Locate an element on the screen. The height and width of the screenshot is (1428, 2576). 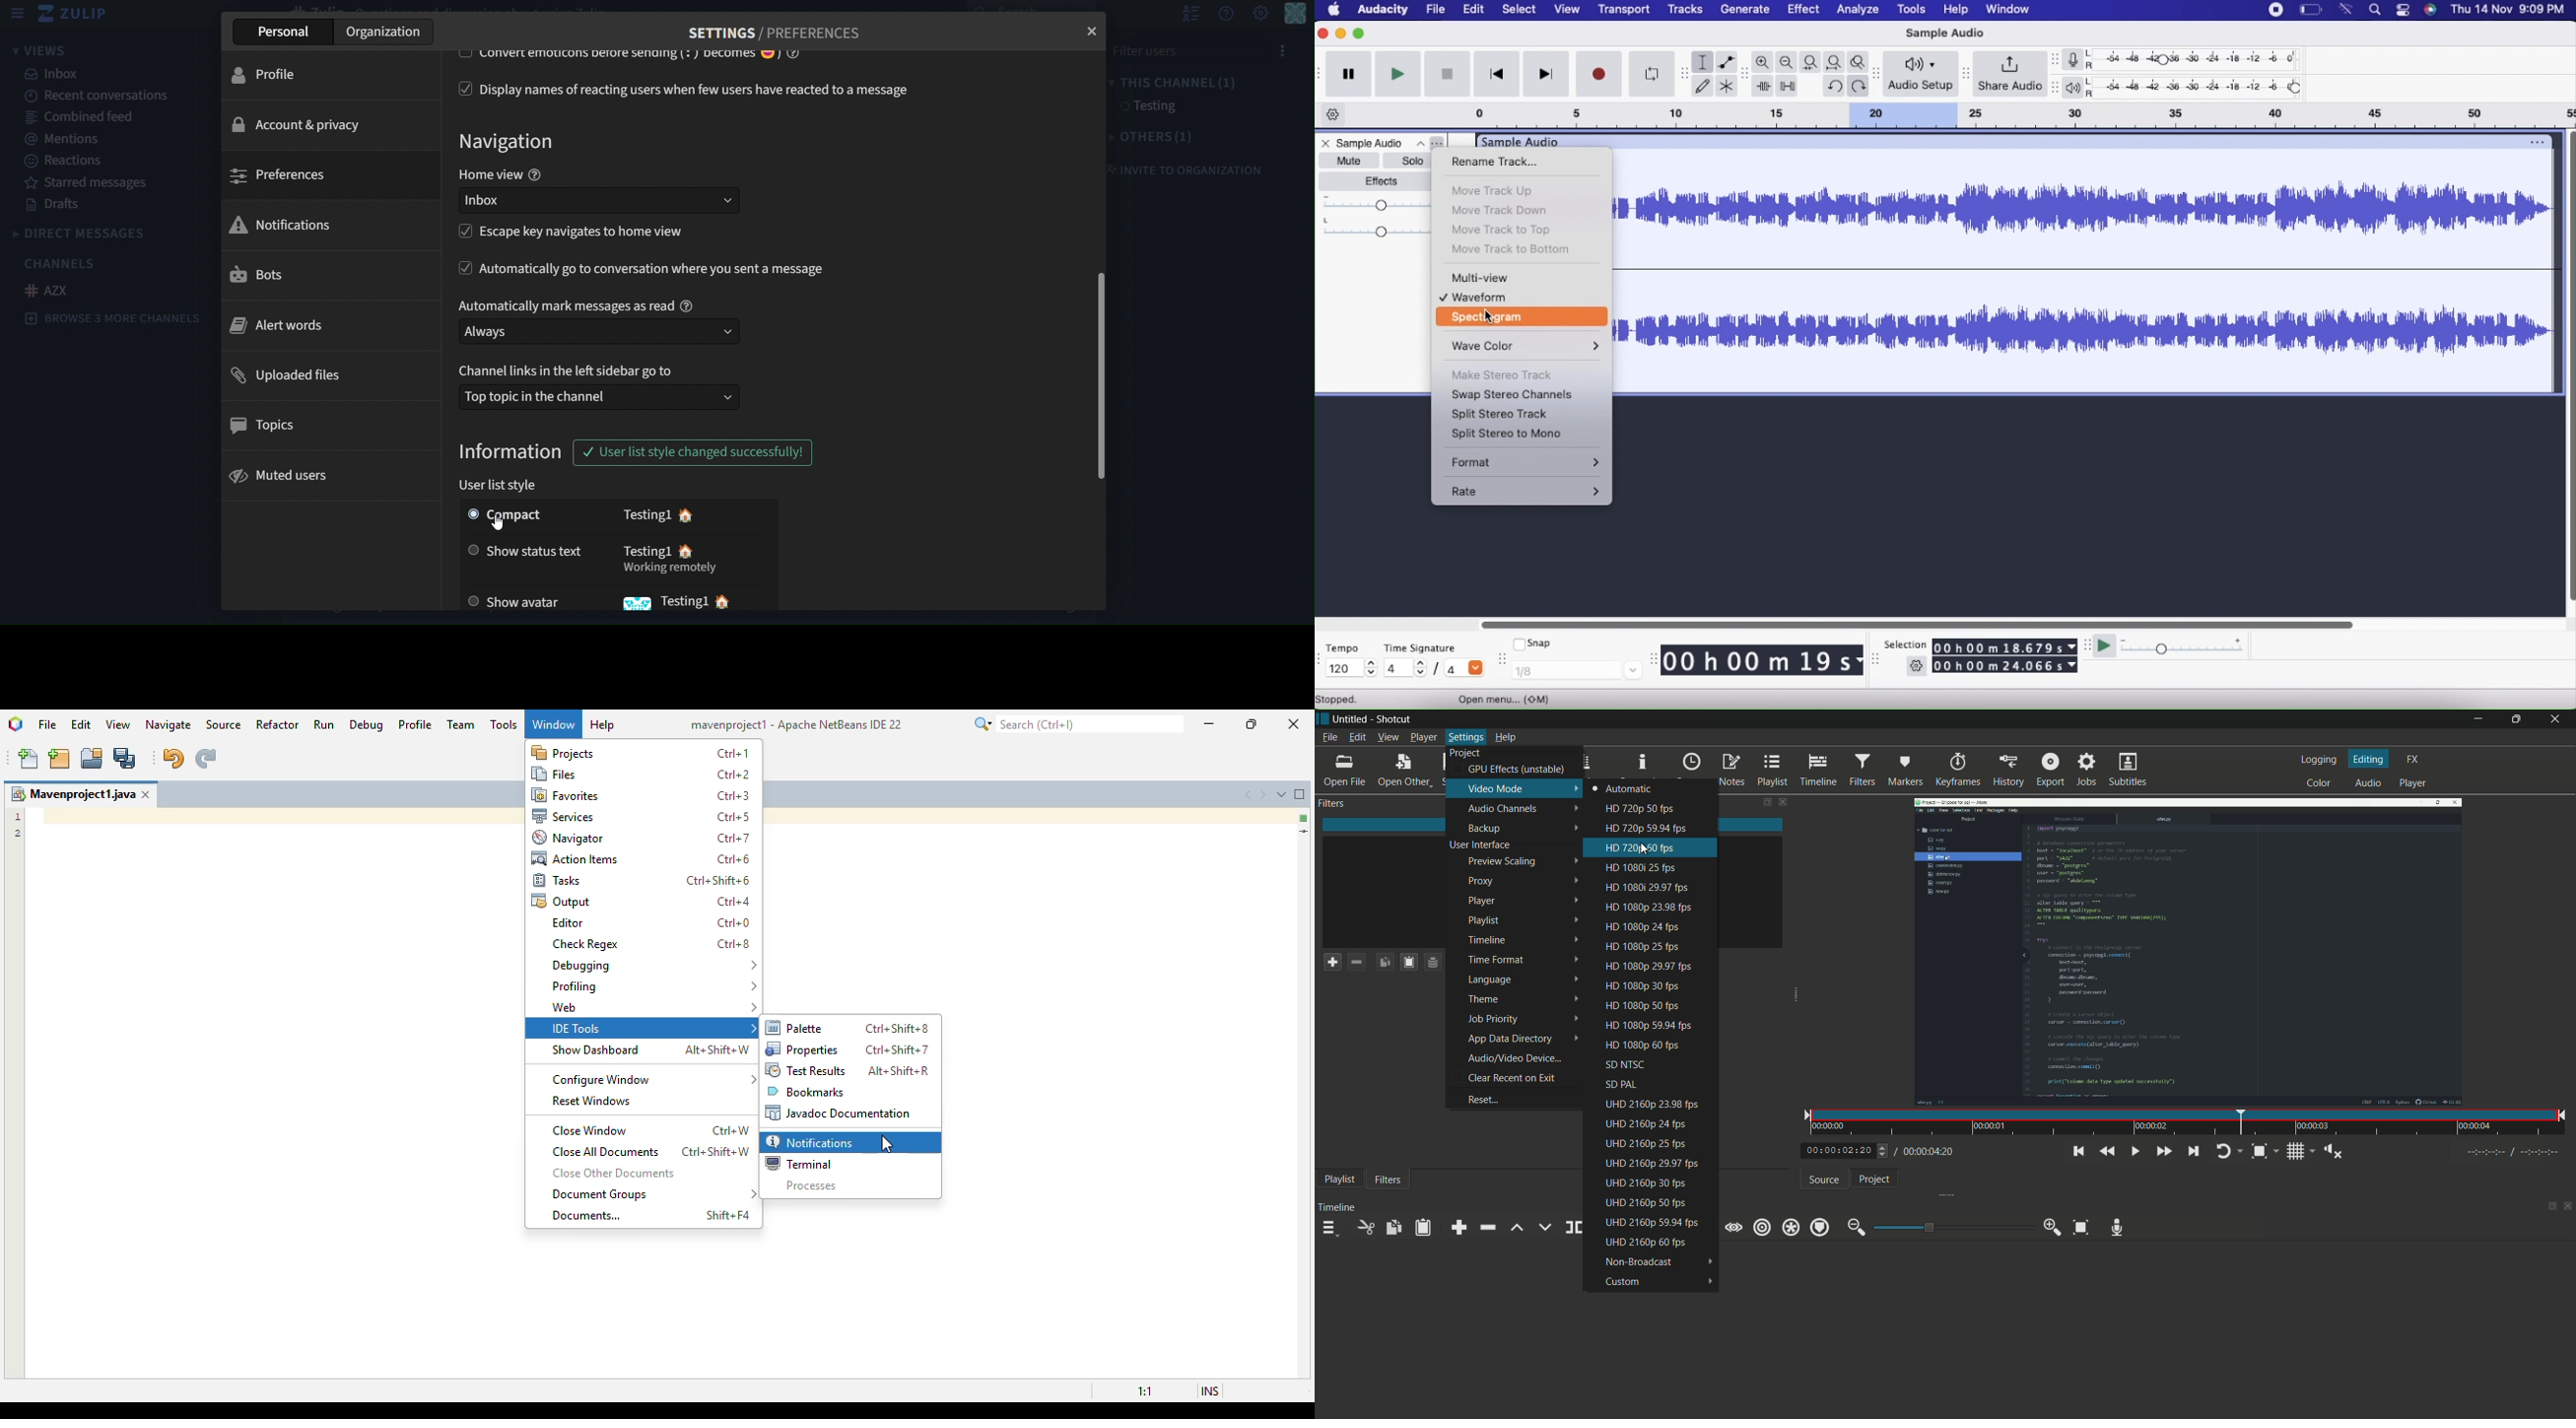
Zoom out is located at coordinates (1786, 61).